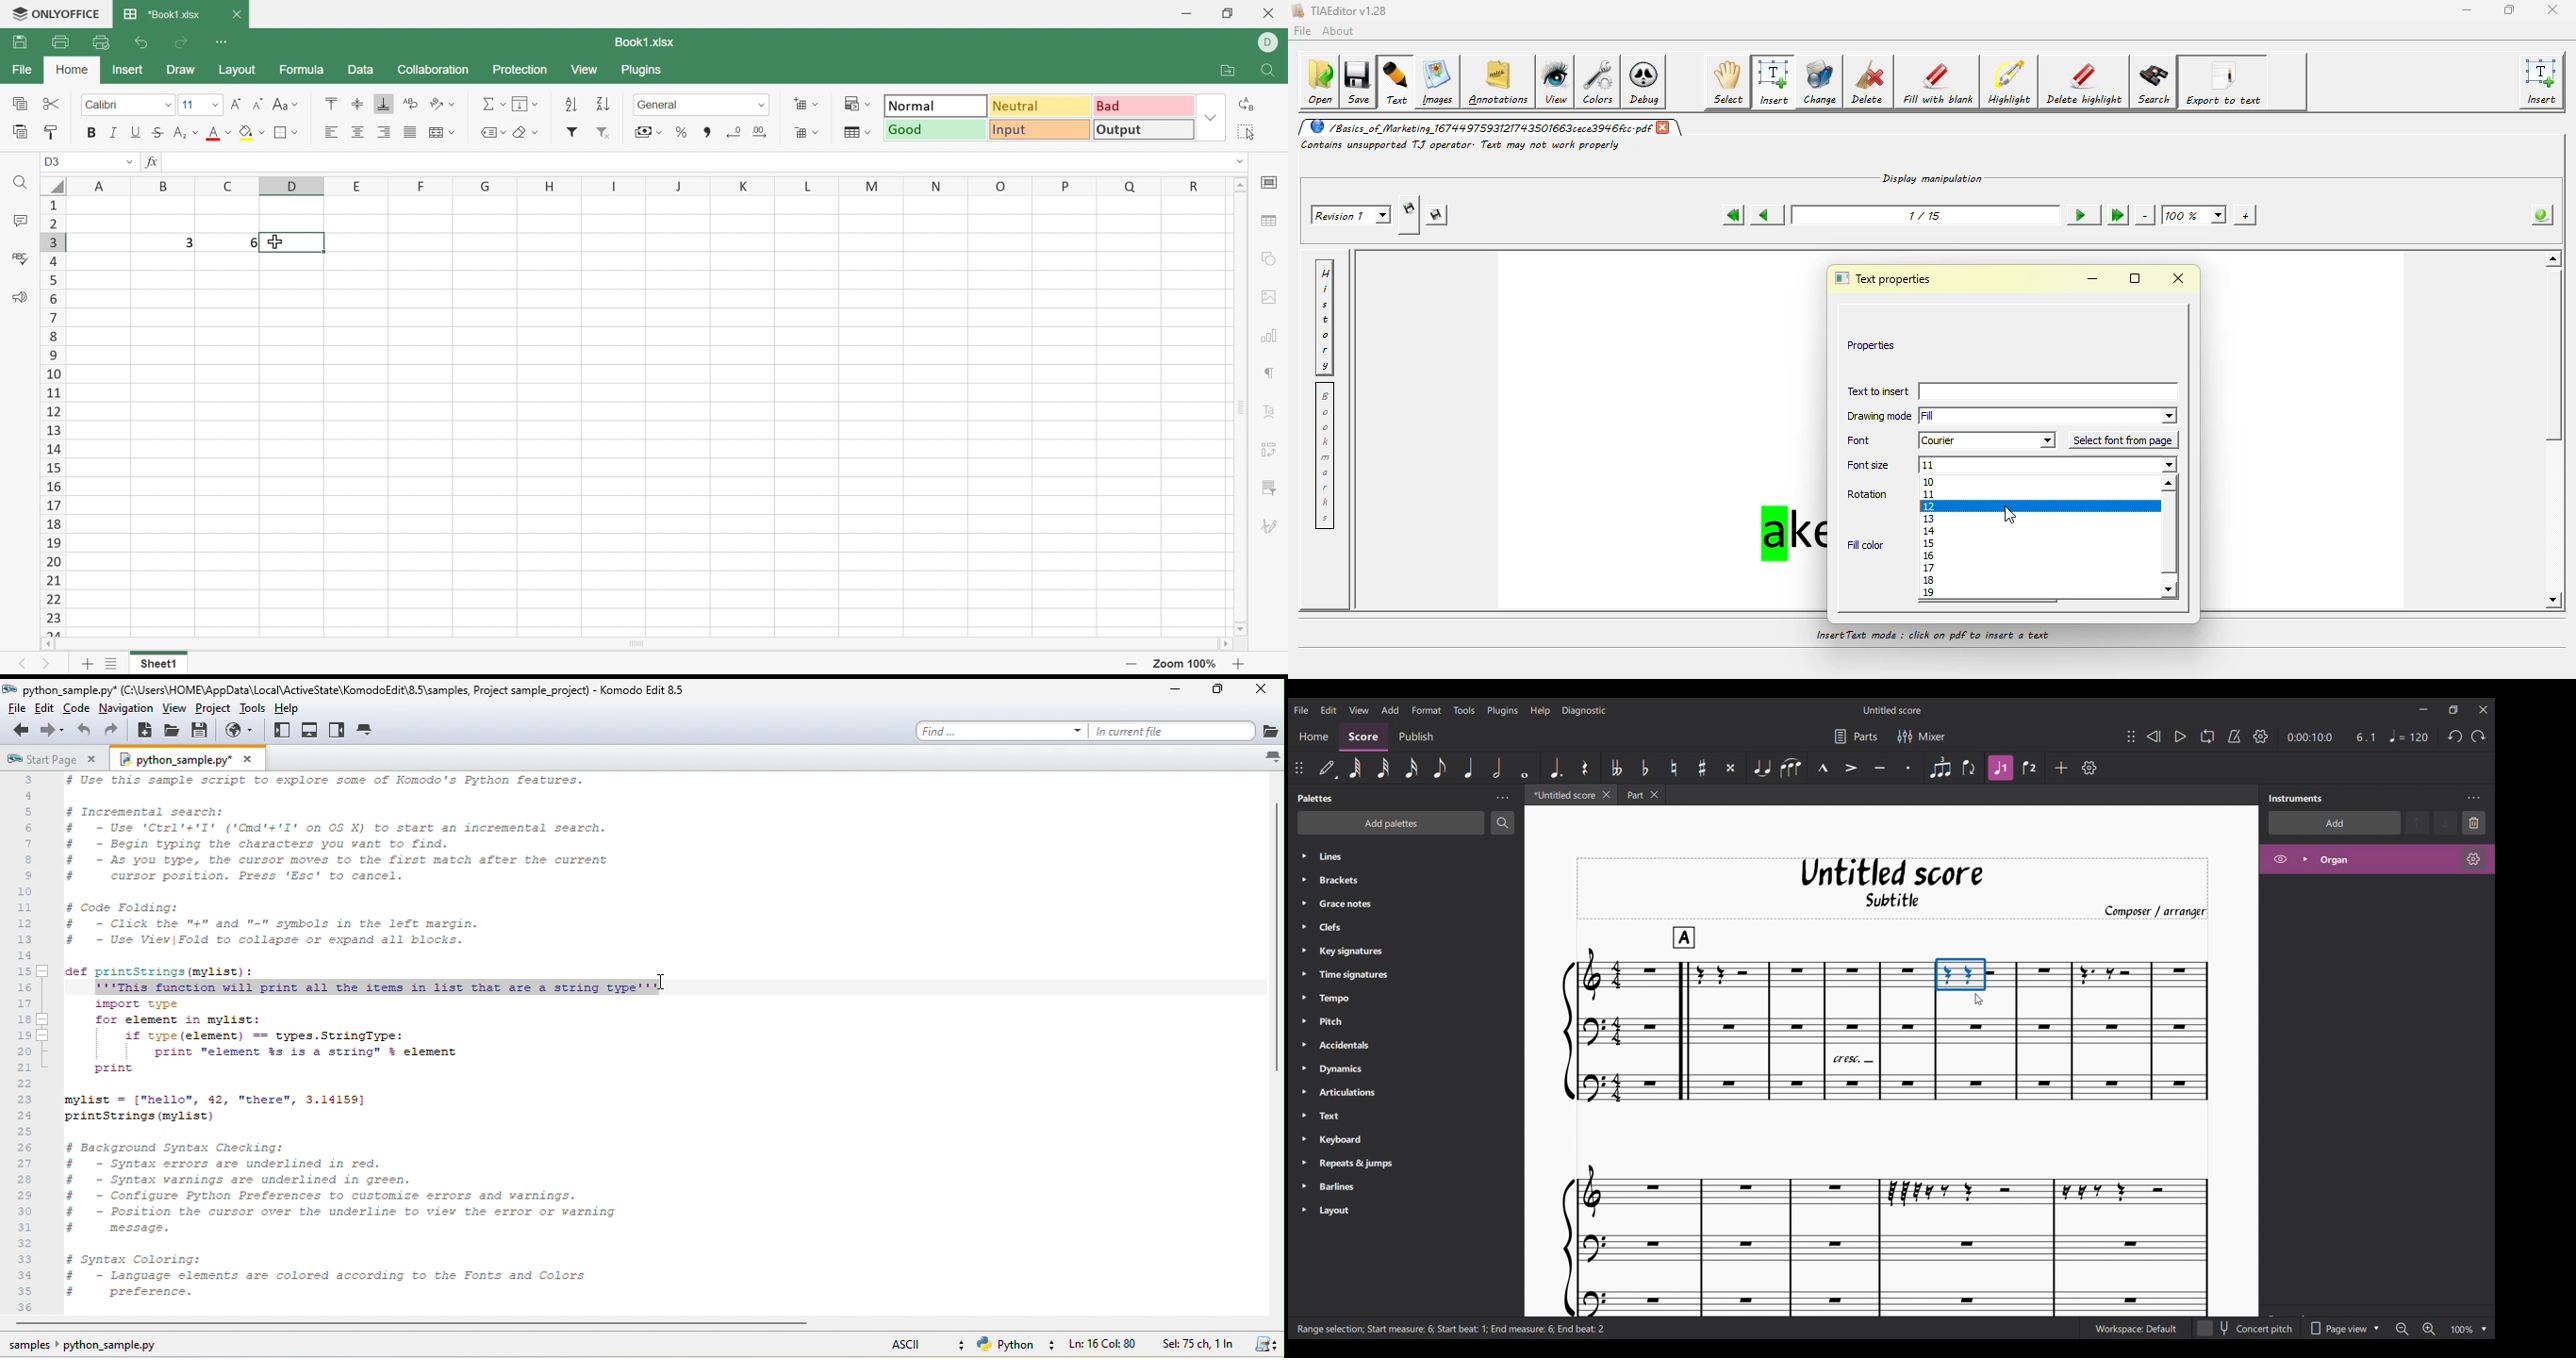 The image size is (2576, 1372). I want to click on Insert, so click(131, 70).